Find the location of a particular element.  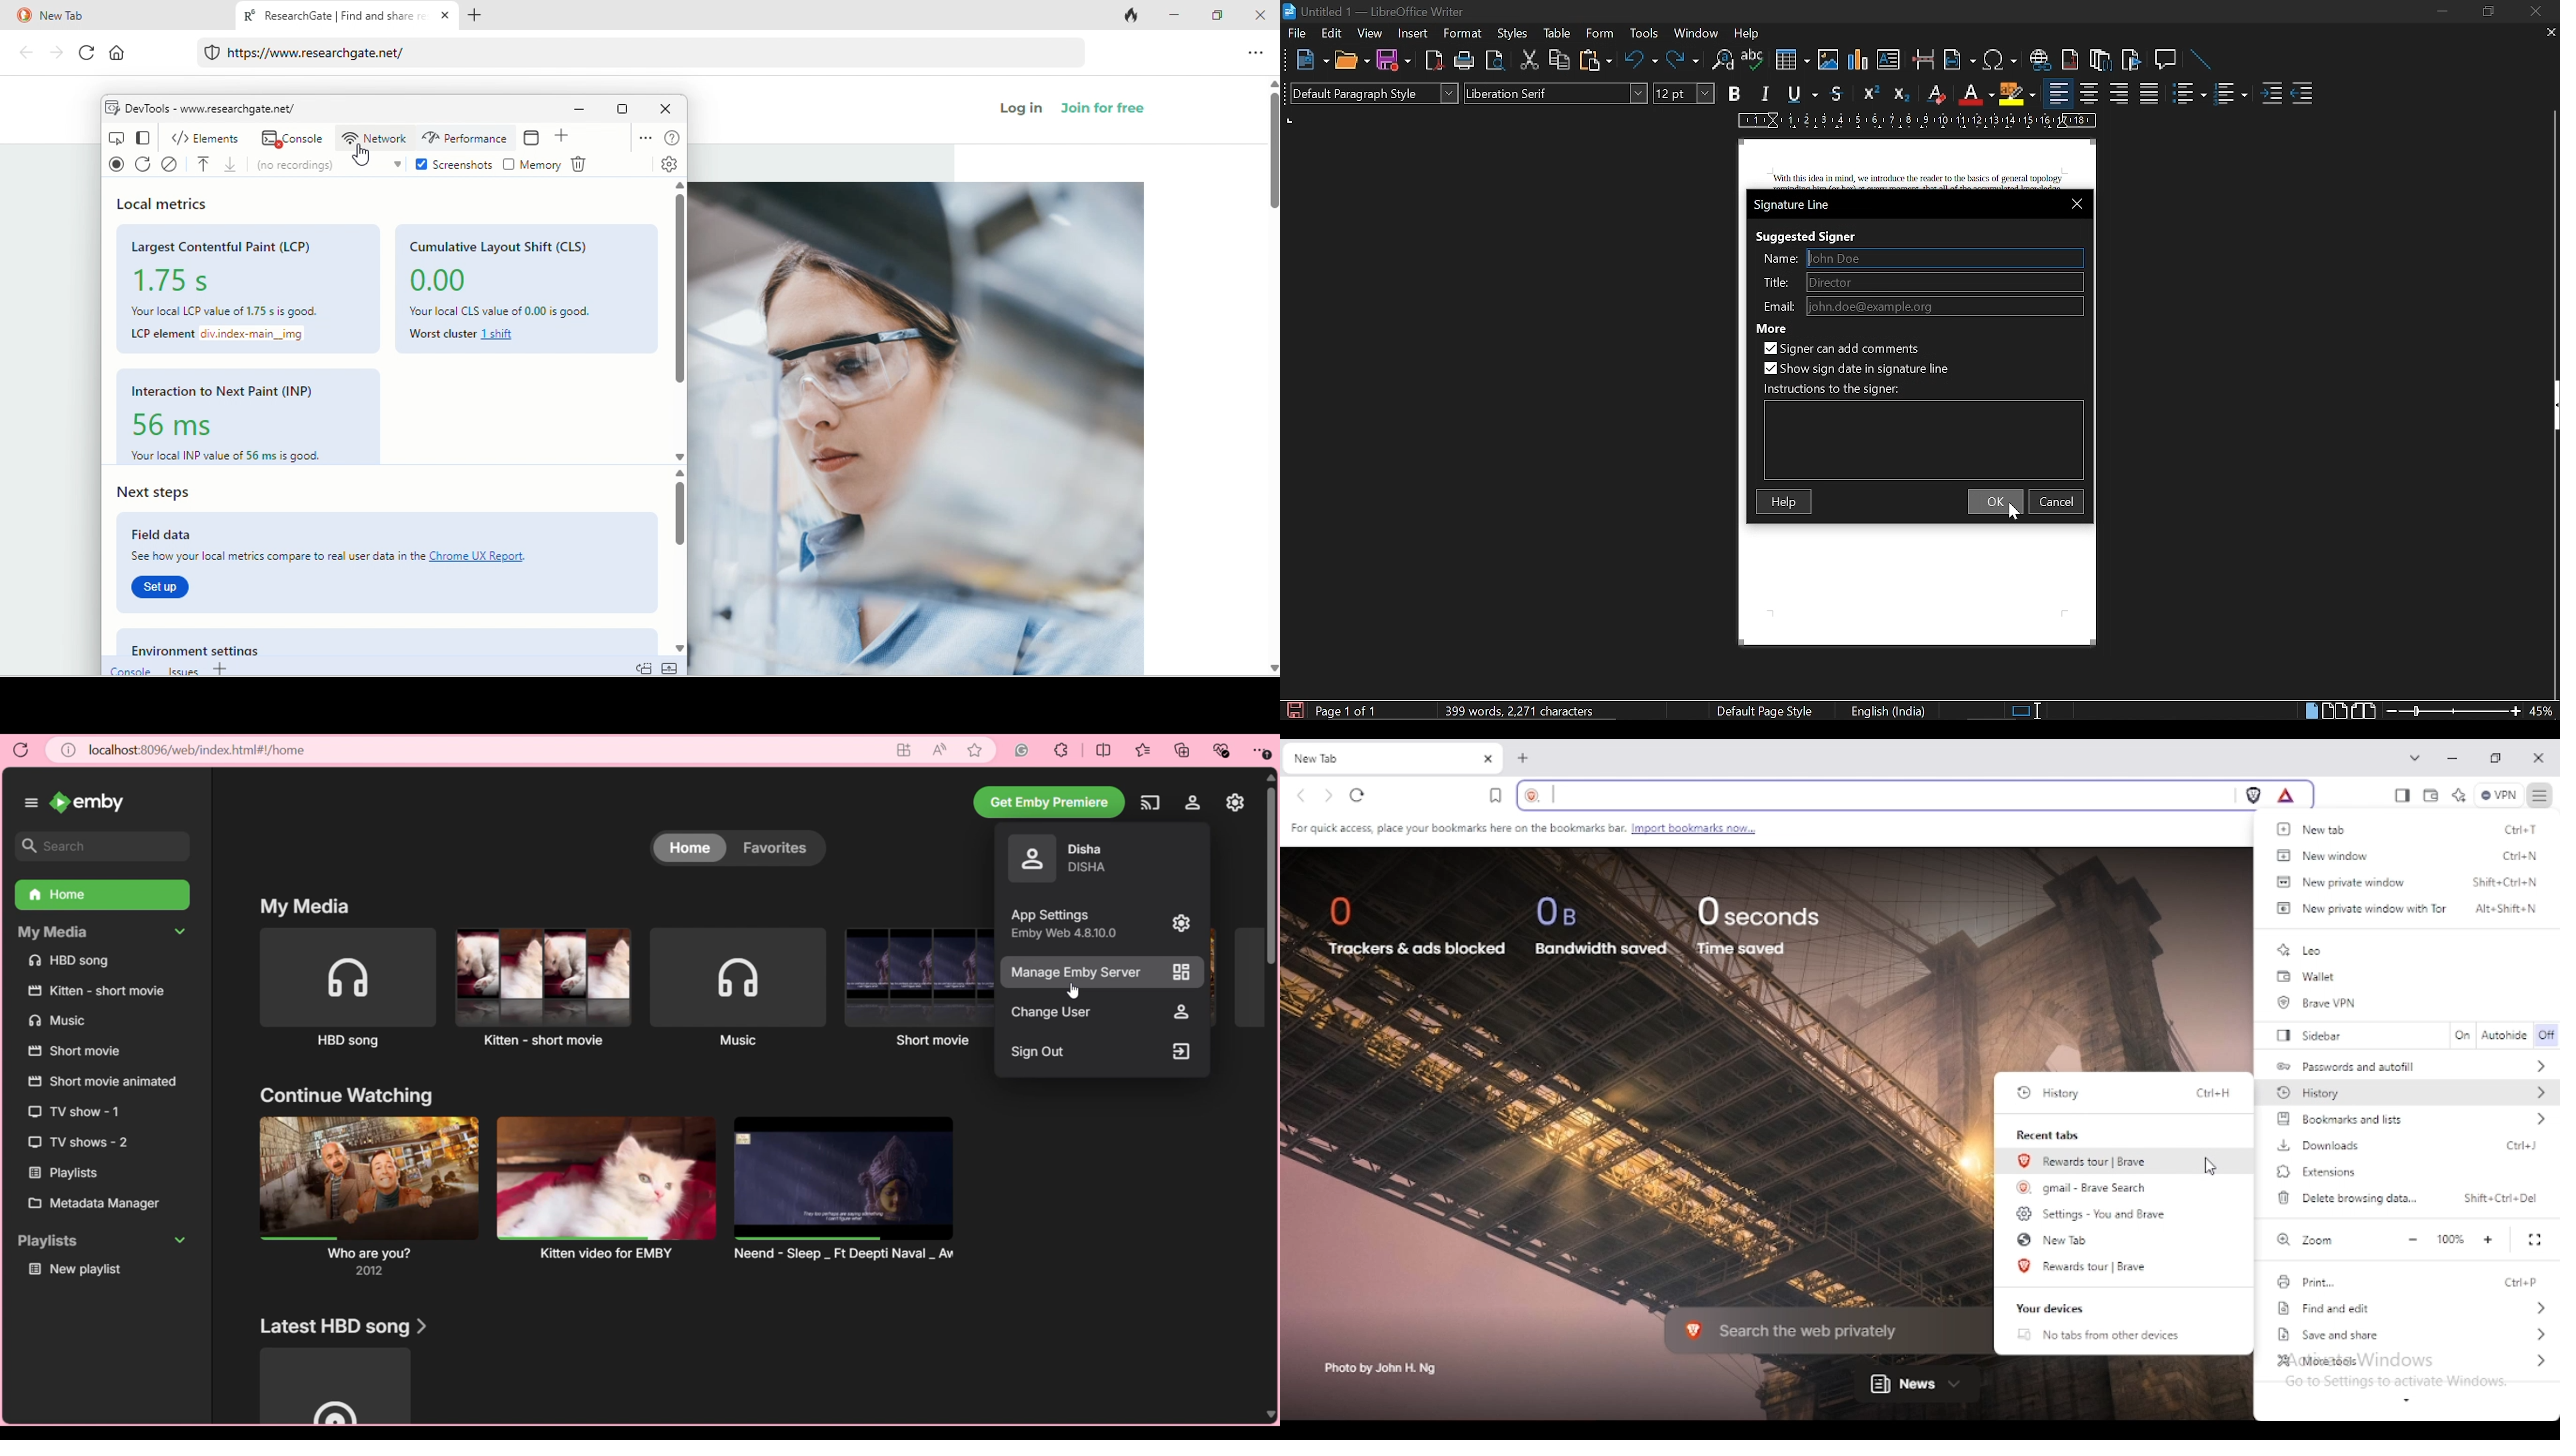

insert image is located at coordinates (1830, 61).